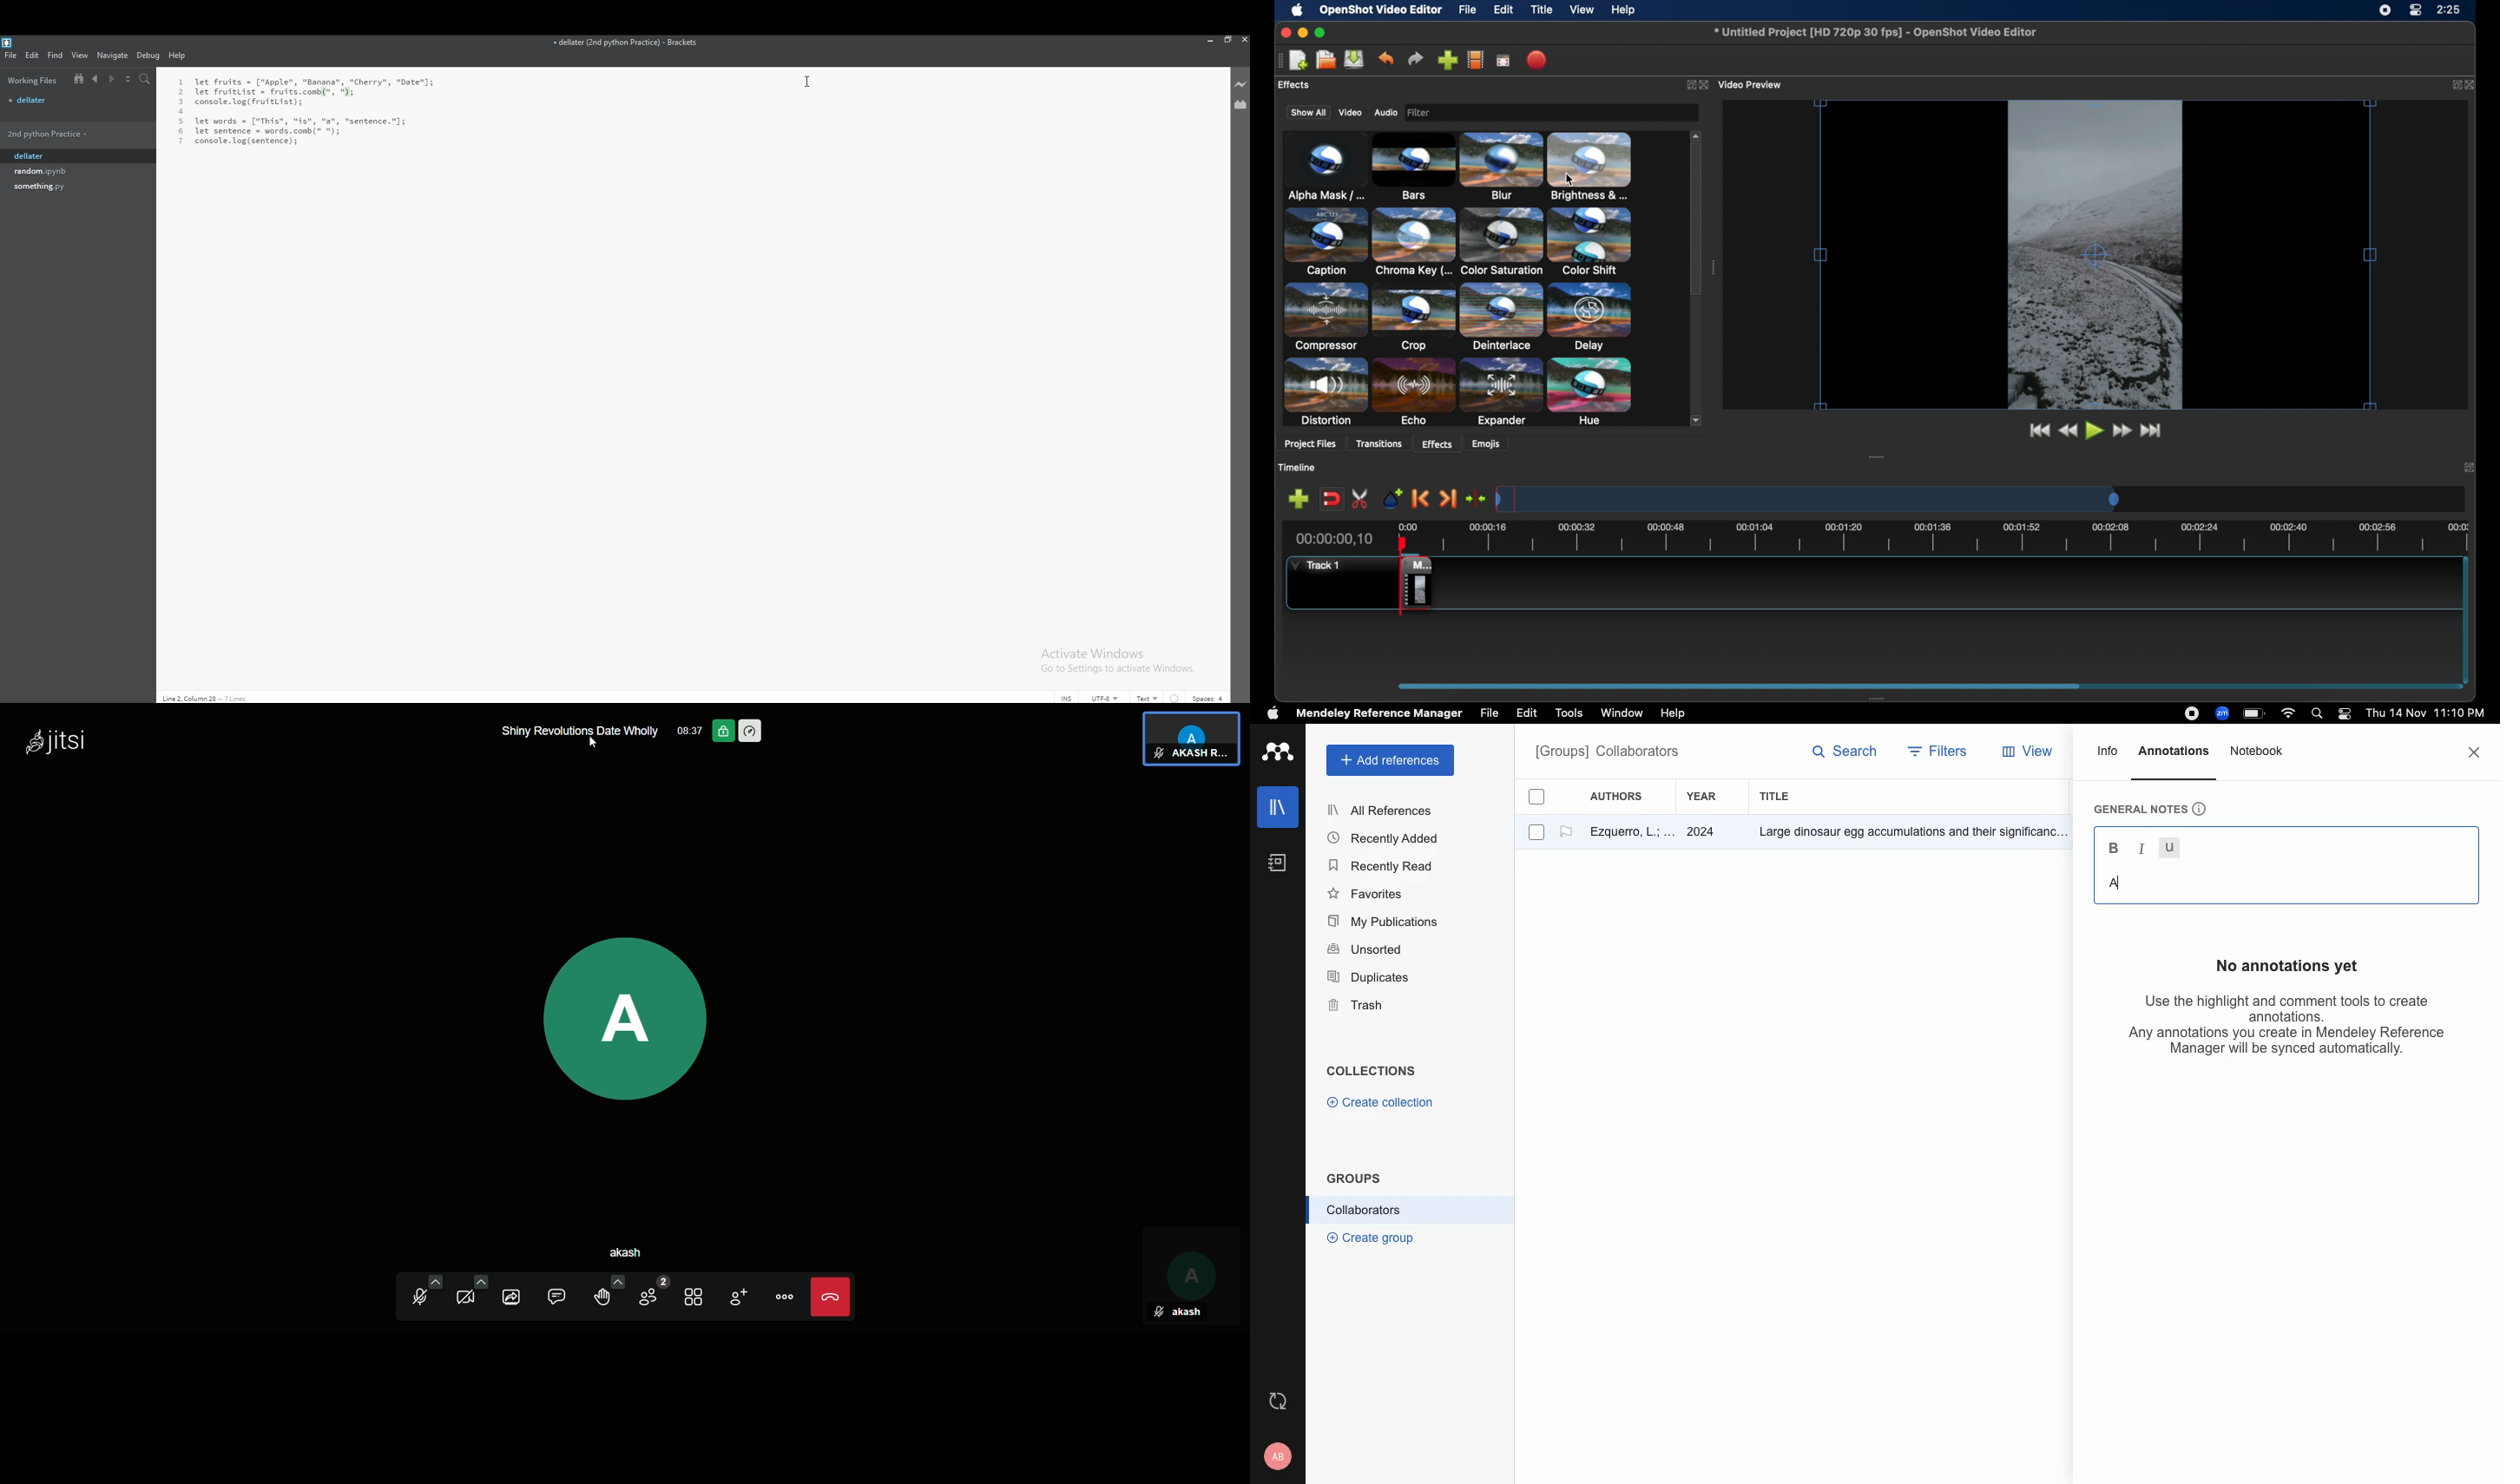 The image size is (2520, 1484). I want to click on video, so click(1350, 113).